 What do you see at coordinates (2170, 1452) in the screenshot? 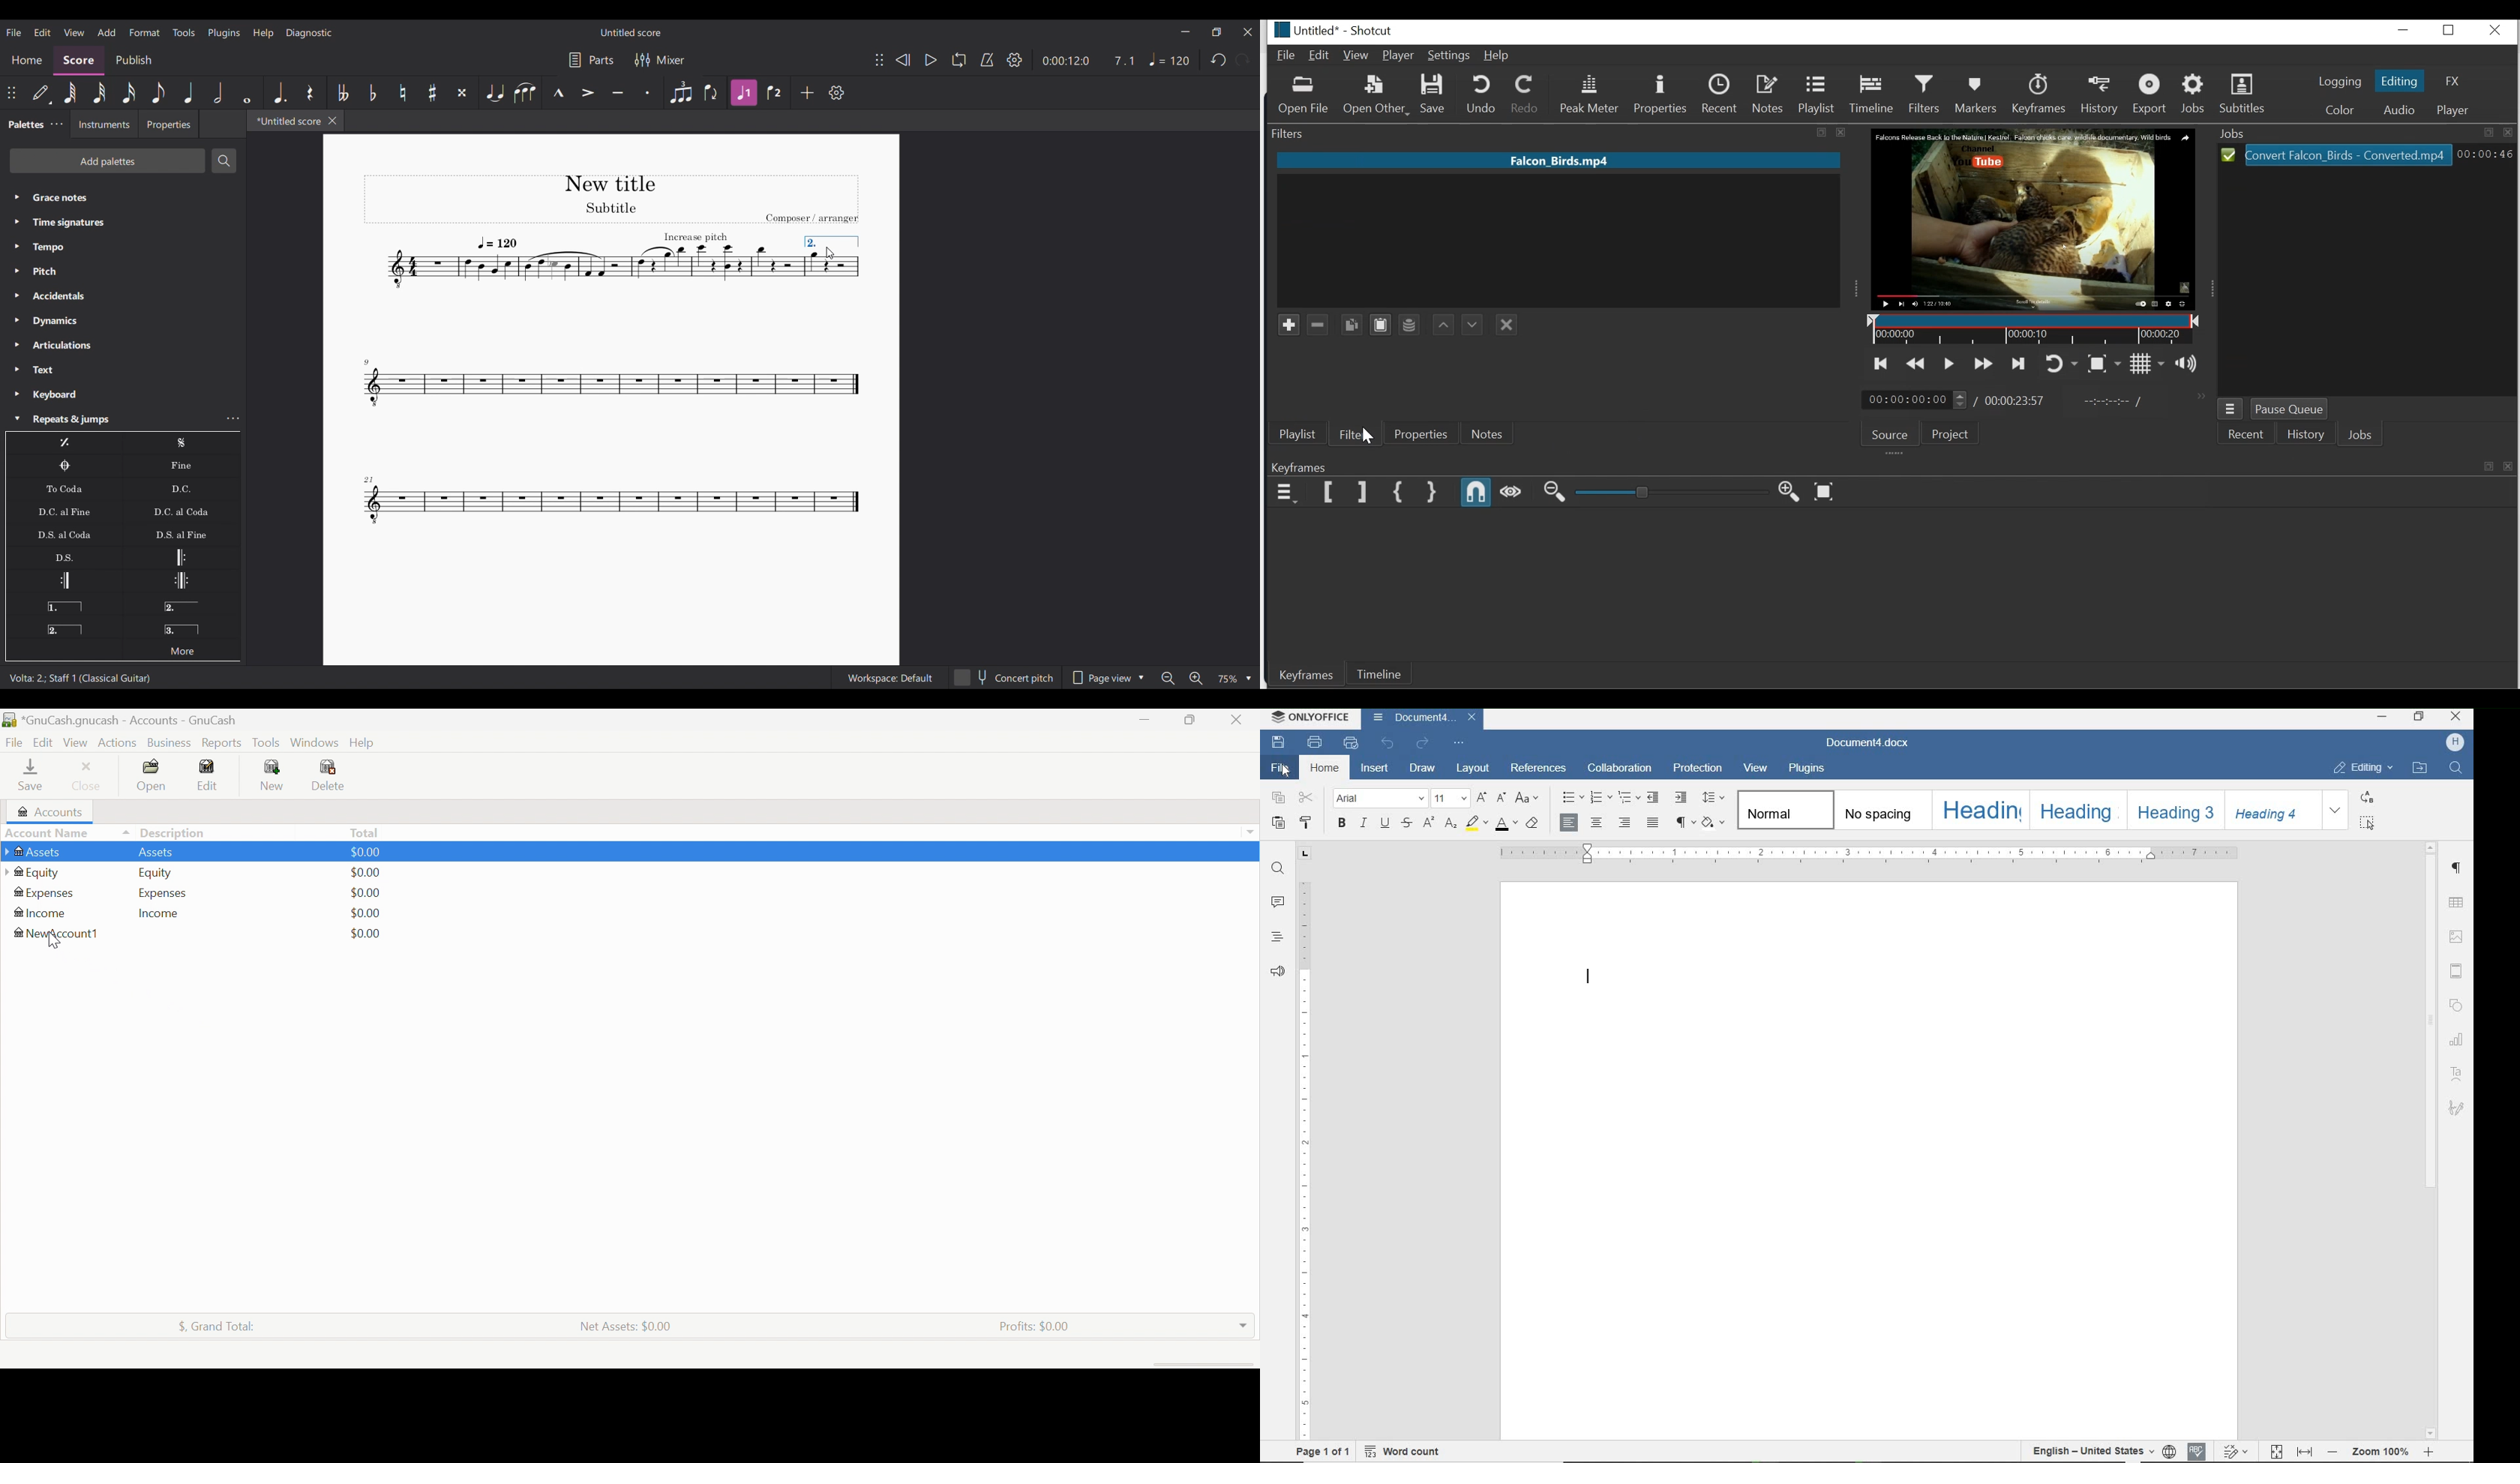
I see `set document language` at bounding box center [2170, 1452].